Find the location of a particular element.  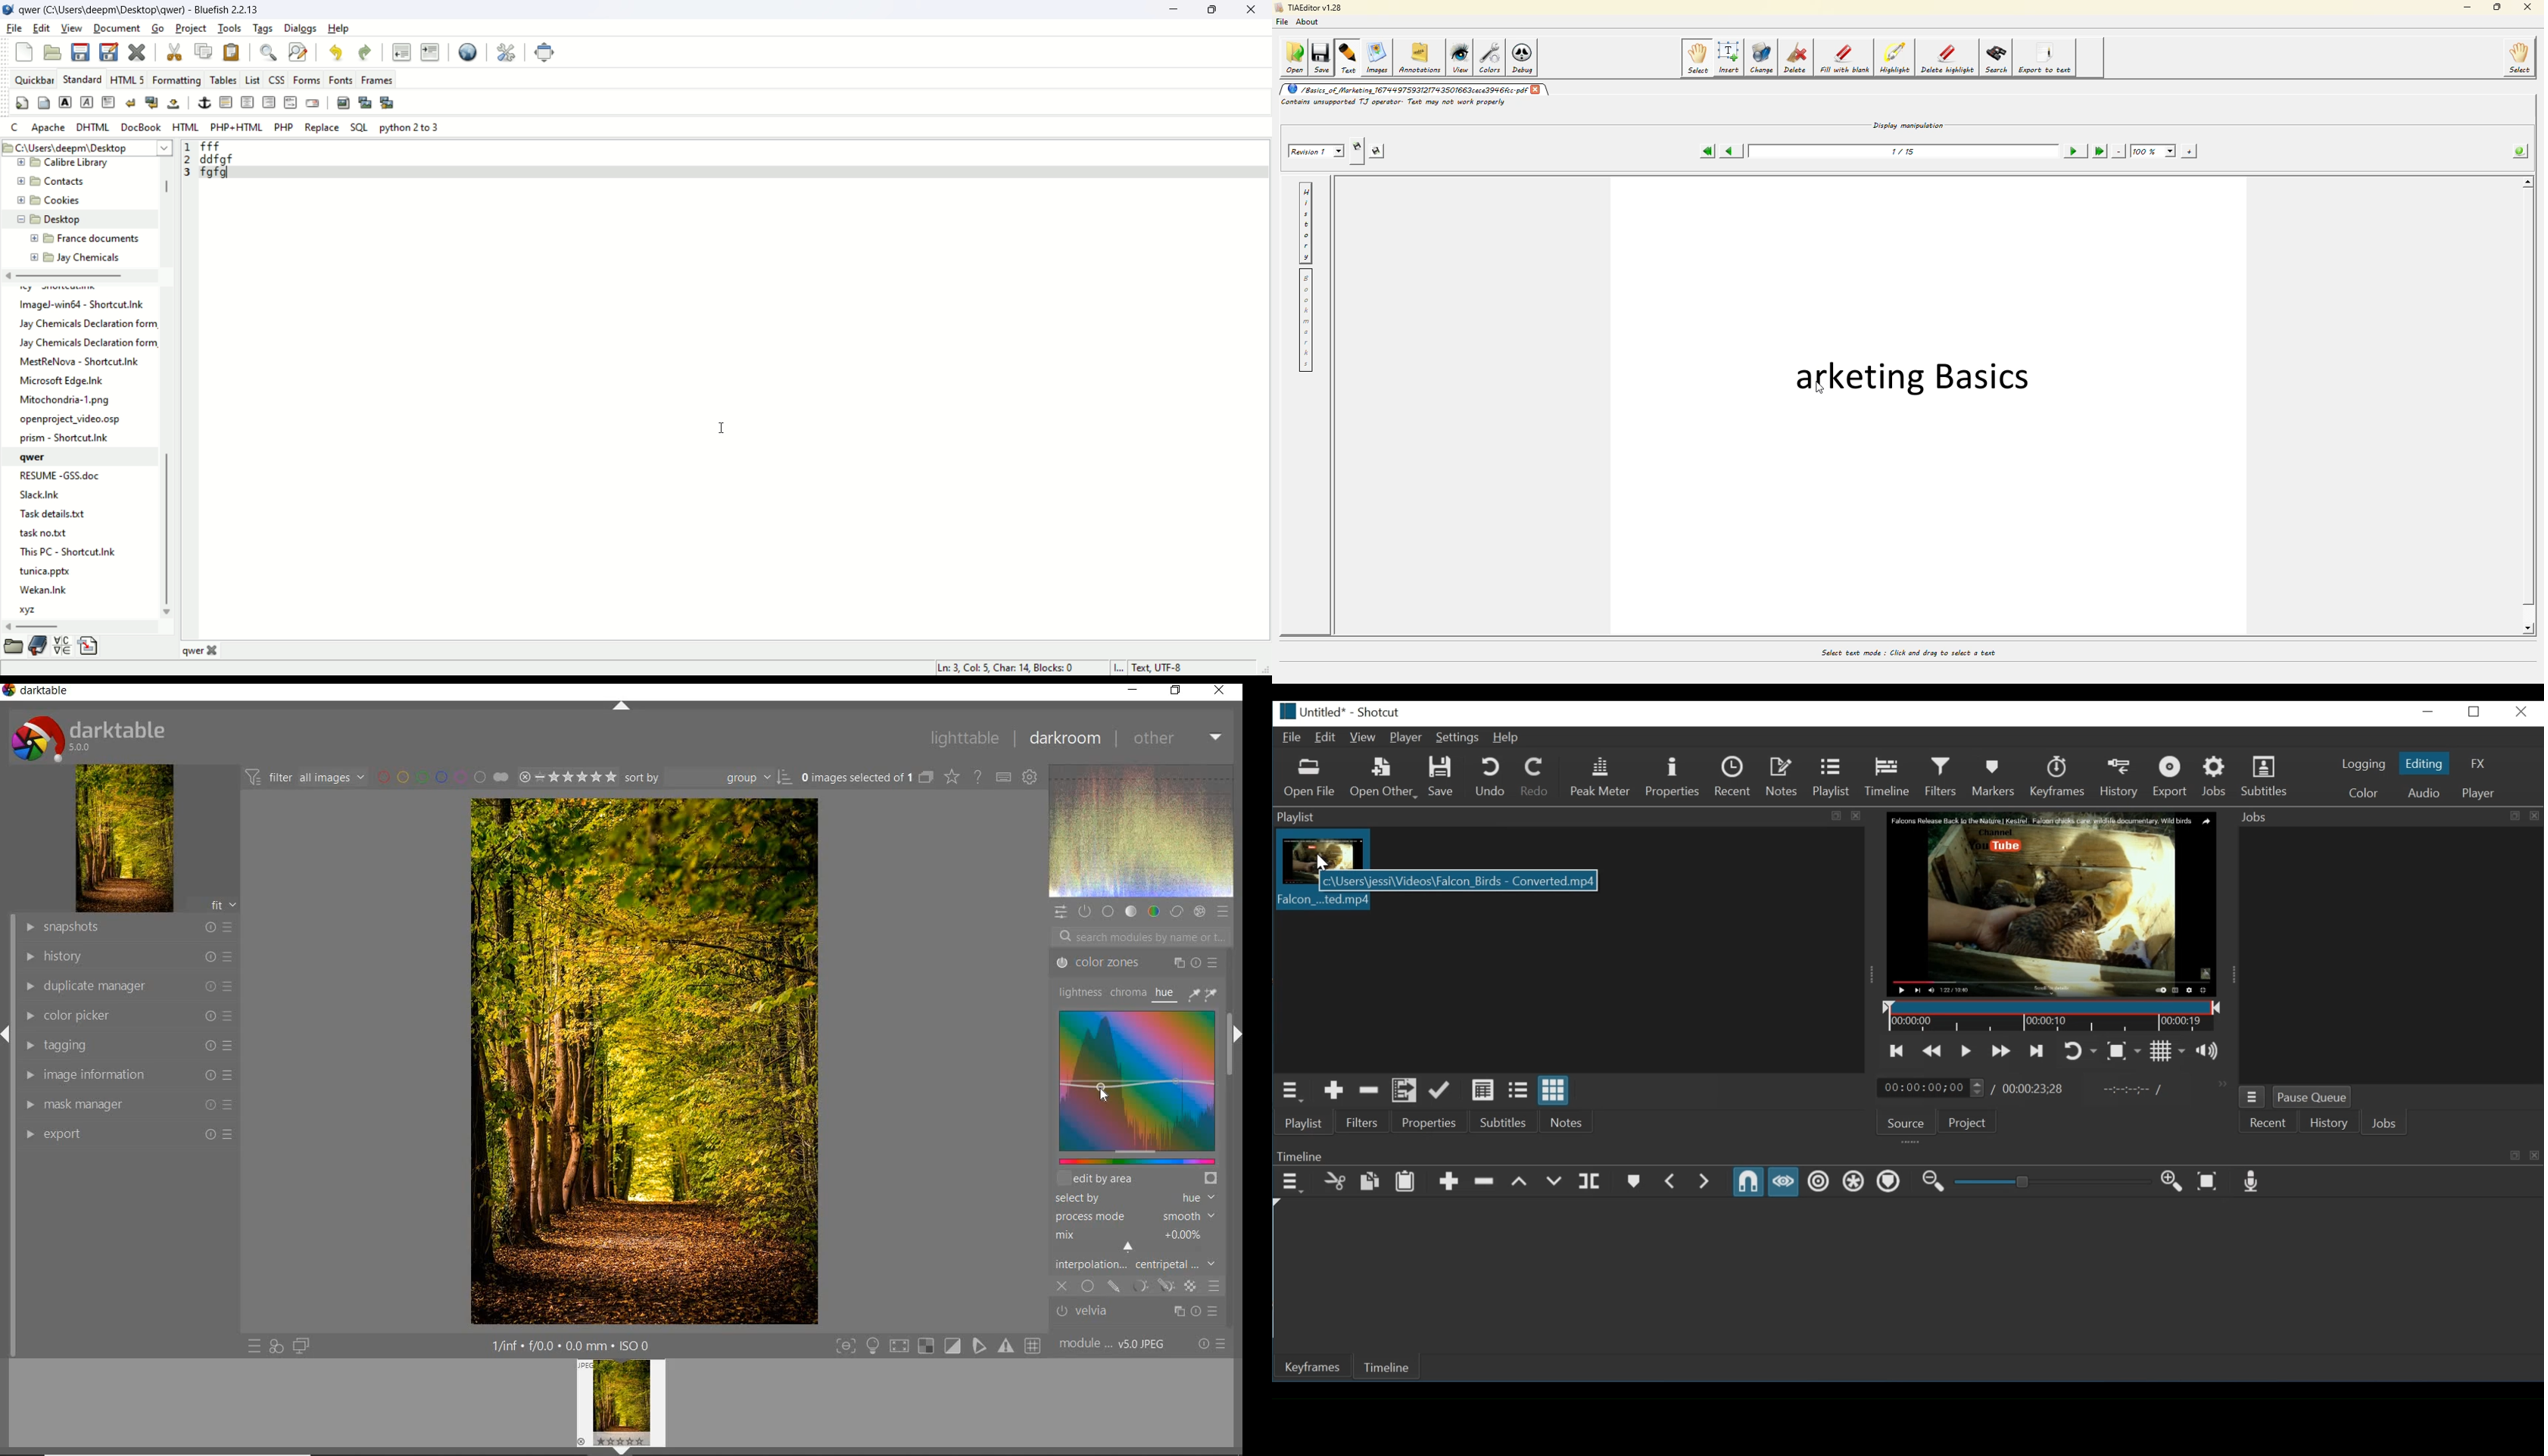

contacts is located at coordinates (50, 180).